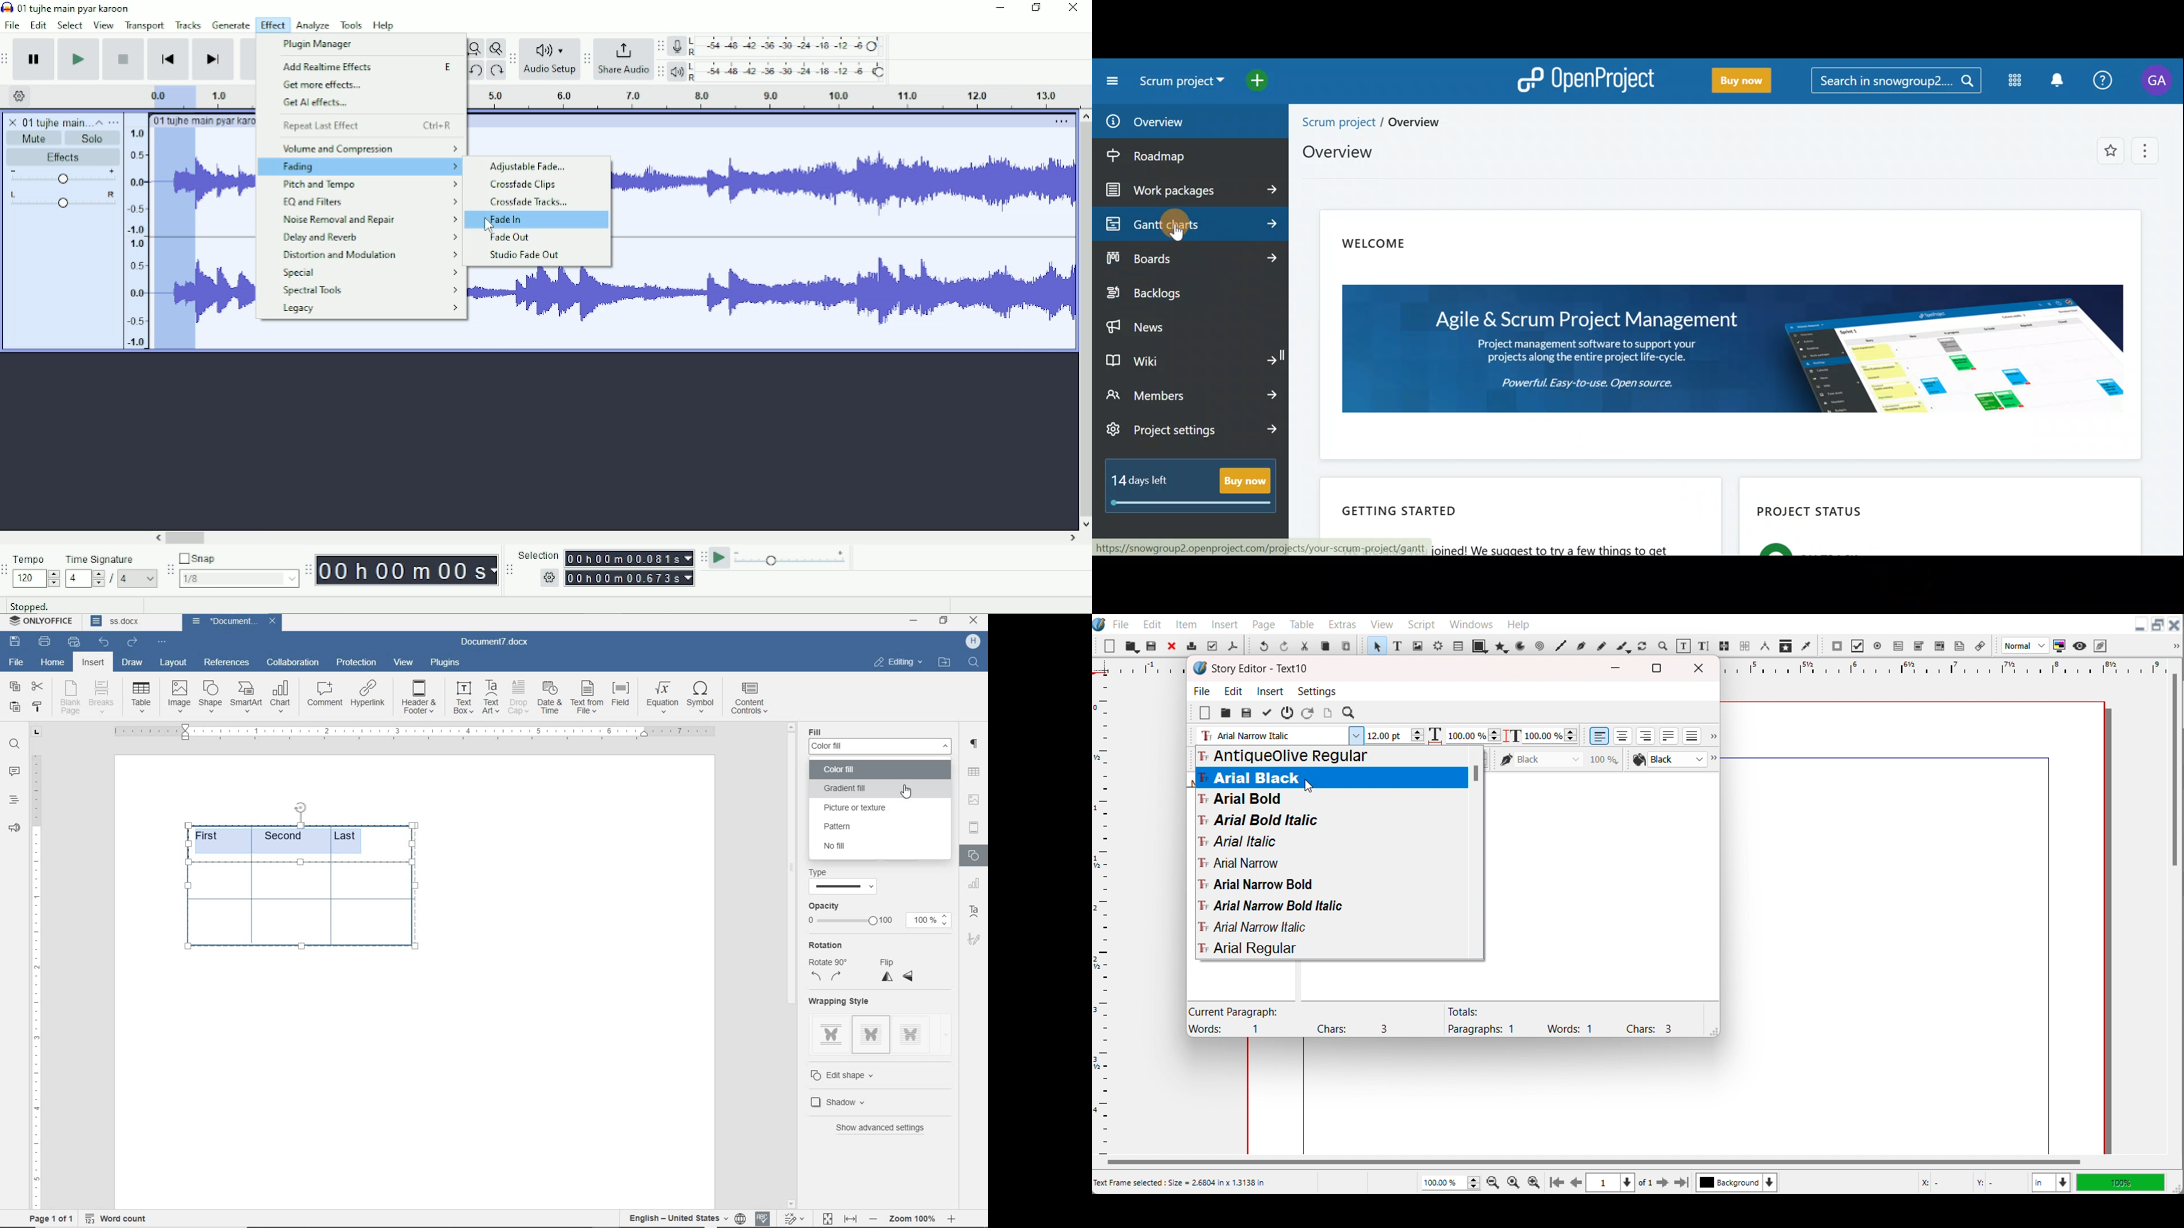 The image size is (2184, 1232). Describe the element at coordinates (14, 744) in the screenshot. I see `find` at that location.